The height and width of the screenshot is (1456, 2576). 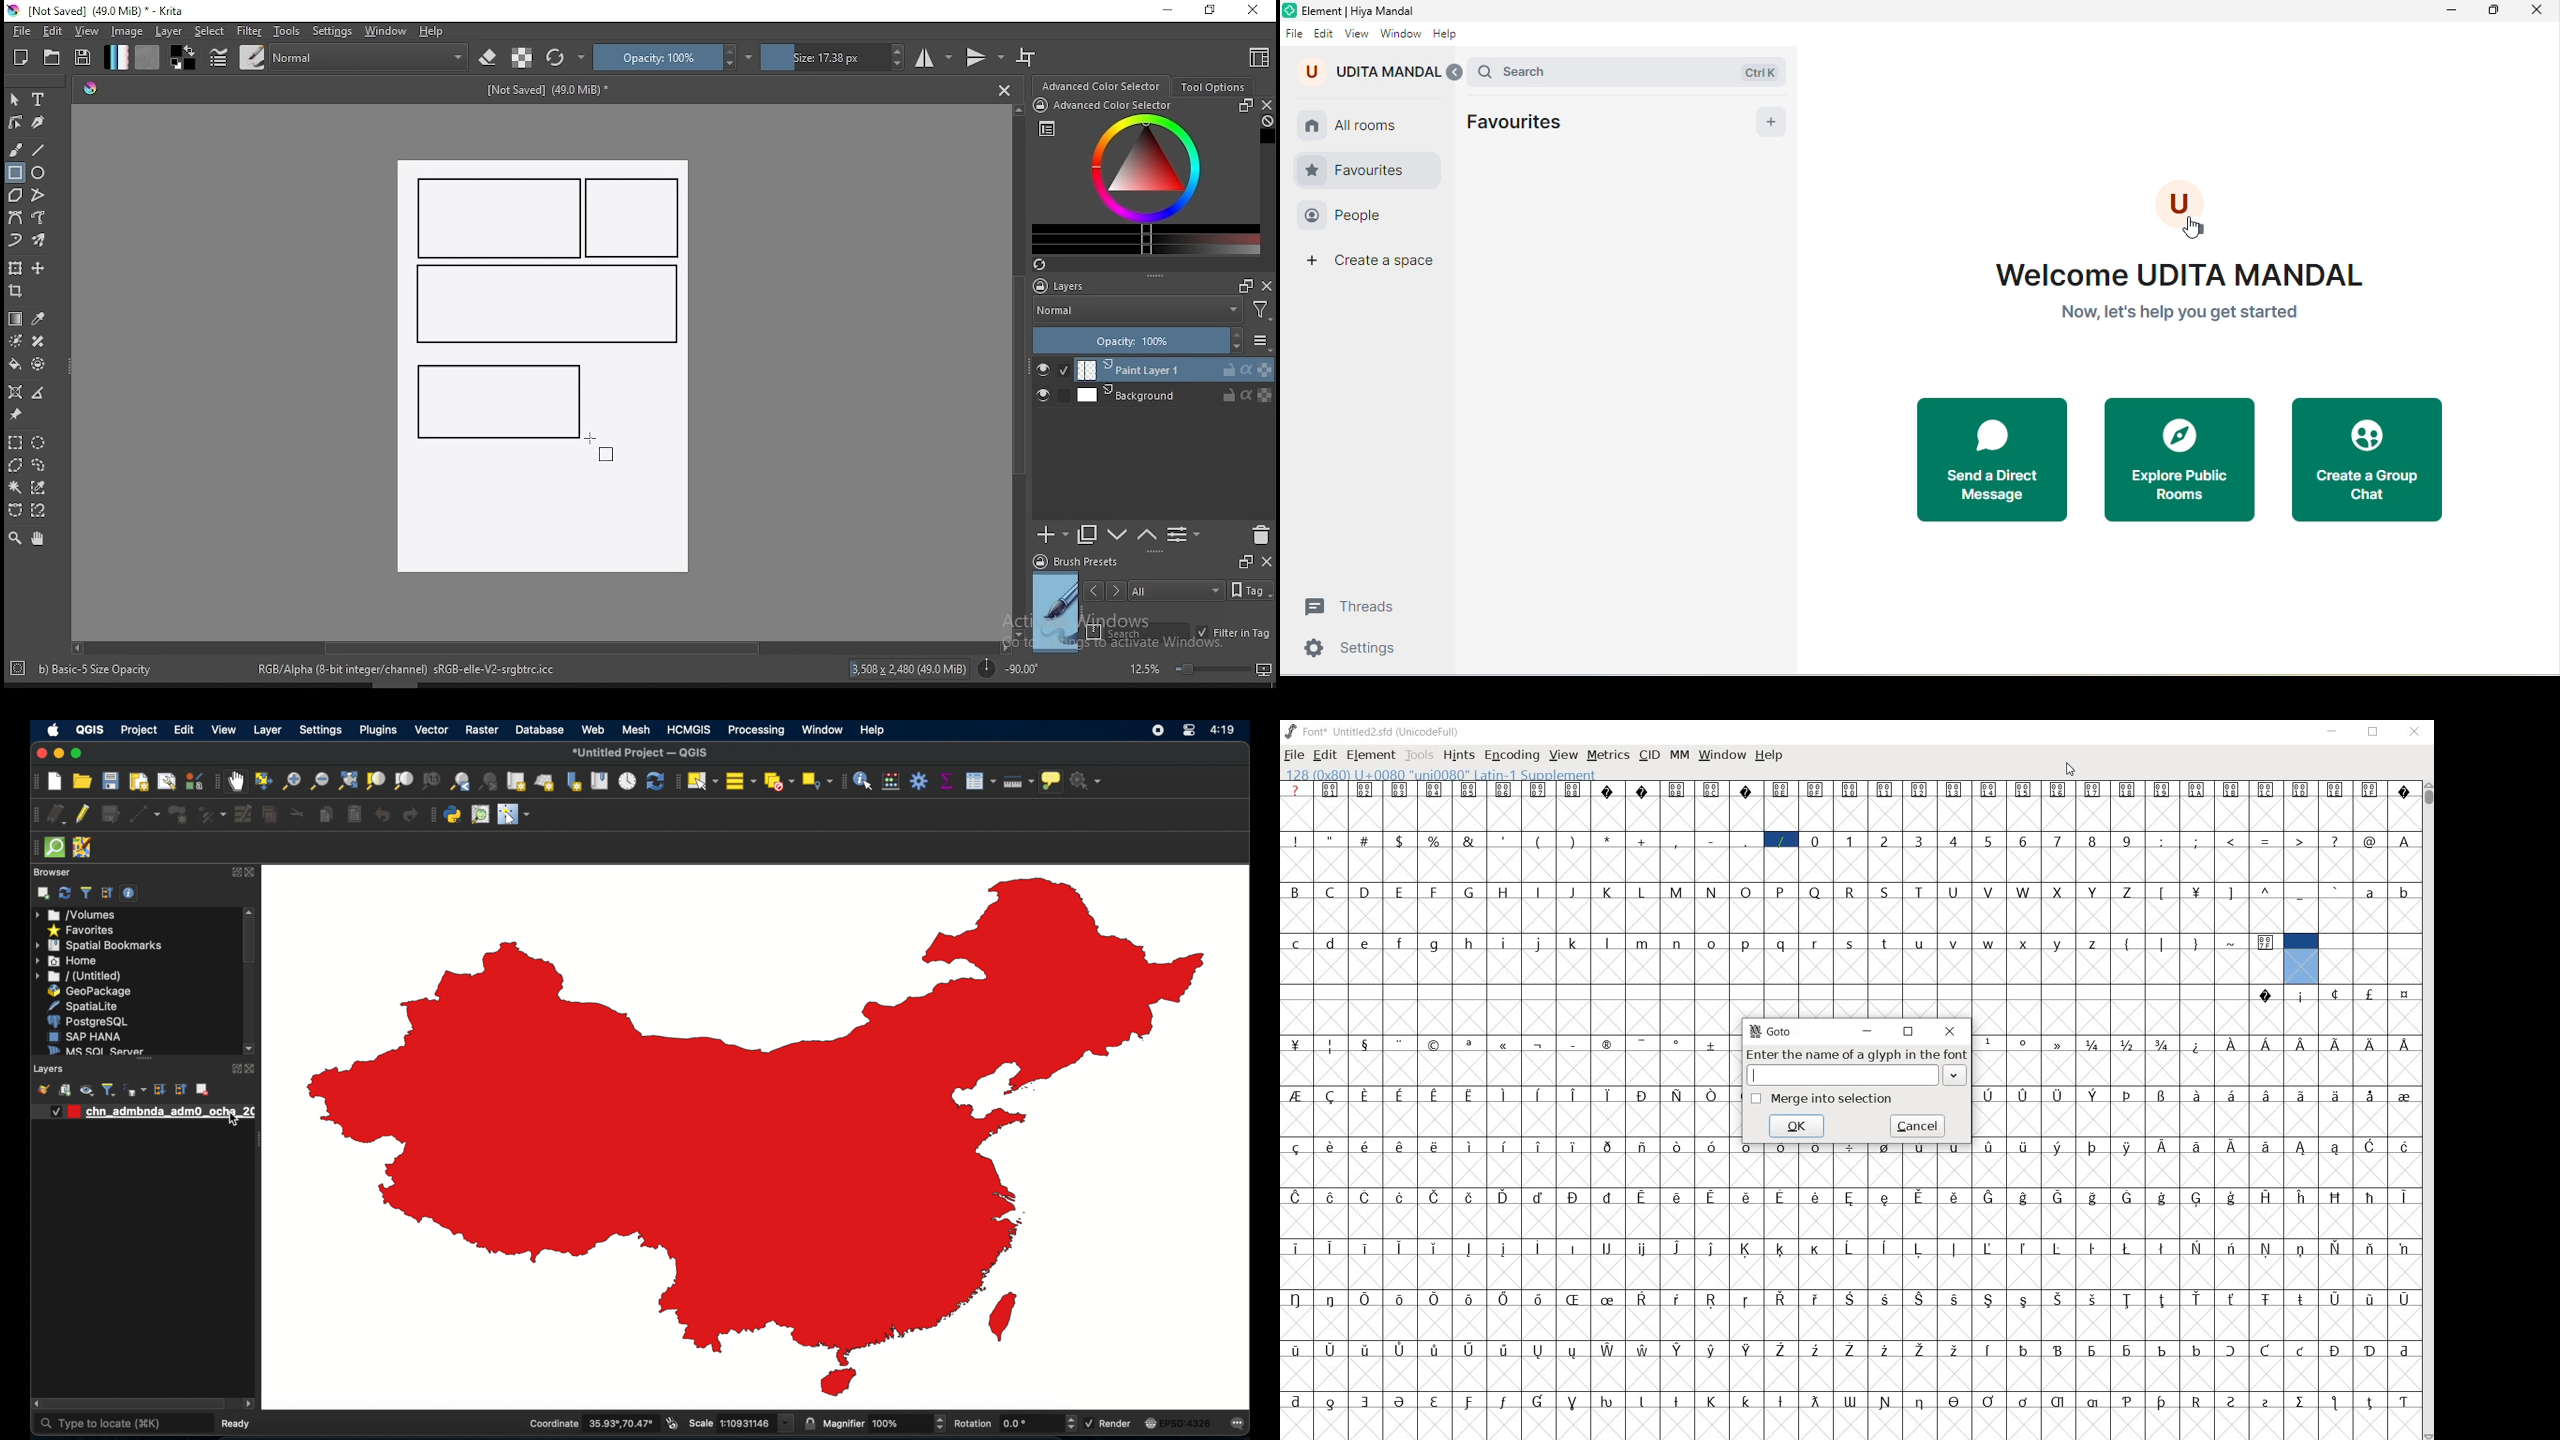 What do you see at coordinates (1922, 1146) in the screenshot?
I see `Symbol` at bounding box center [1922, 1146].